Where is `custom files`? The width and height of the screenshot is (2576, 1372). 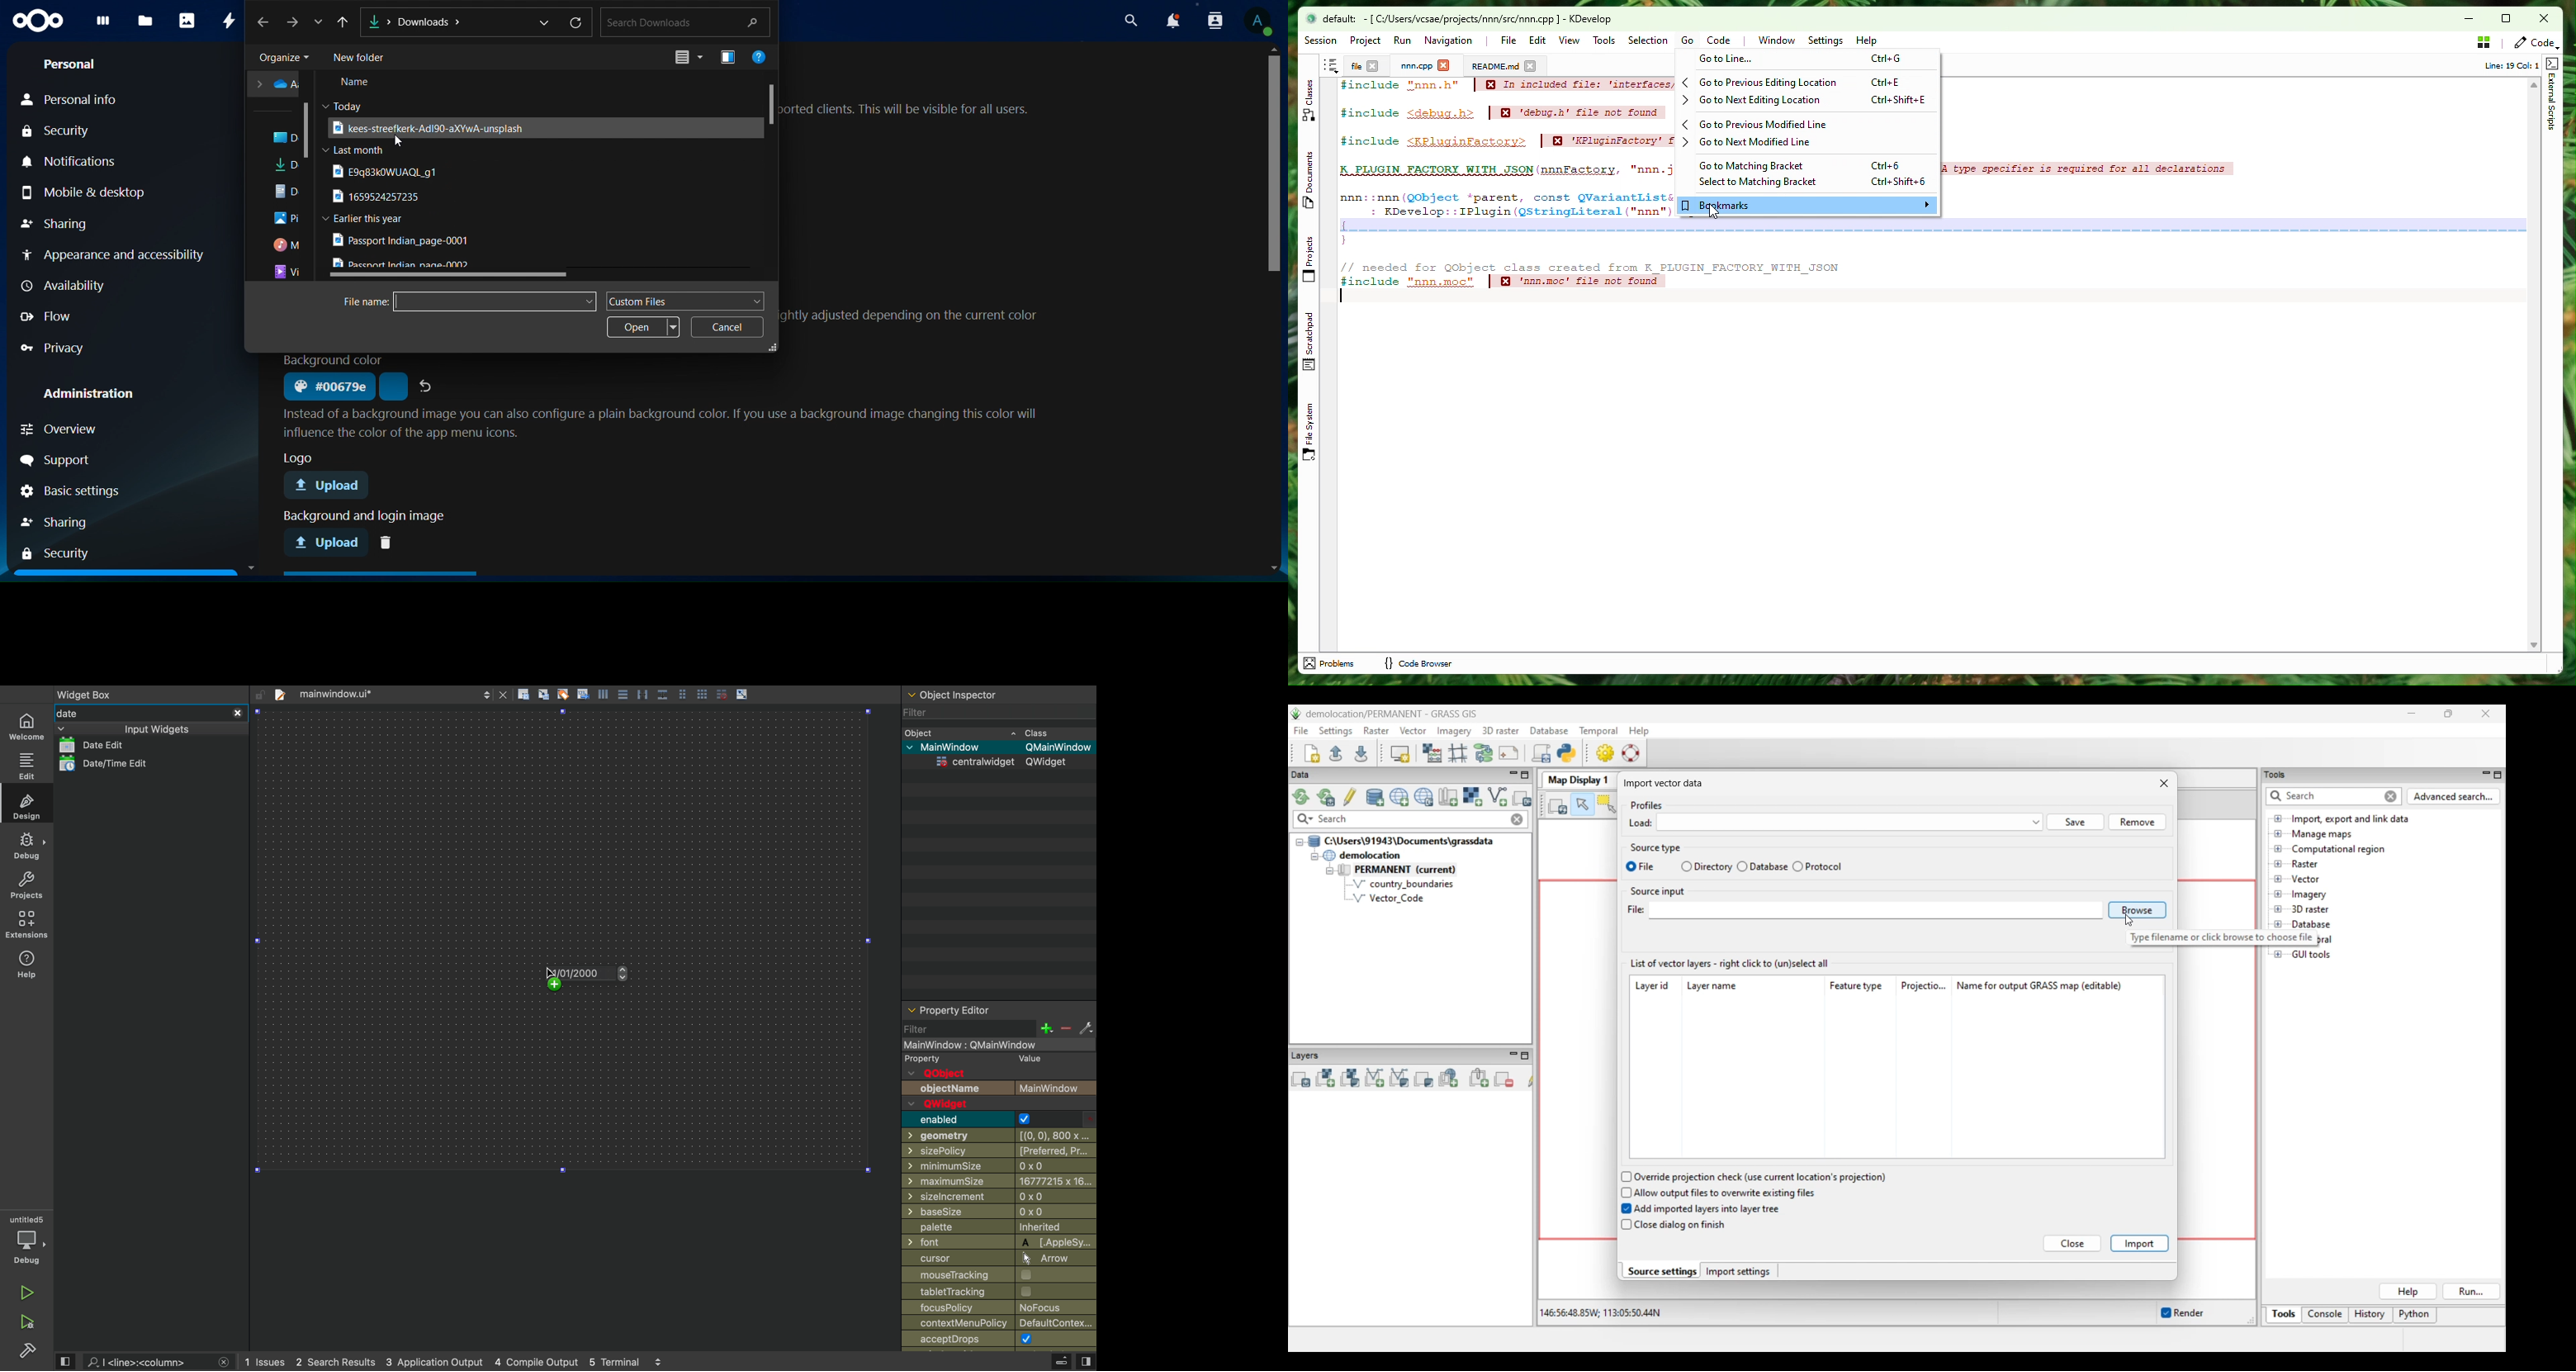 custom files is located at coordinates (684, 301).